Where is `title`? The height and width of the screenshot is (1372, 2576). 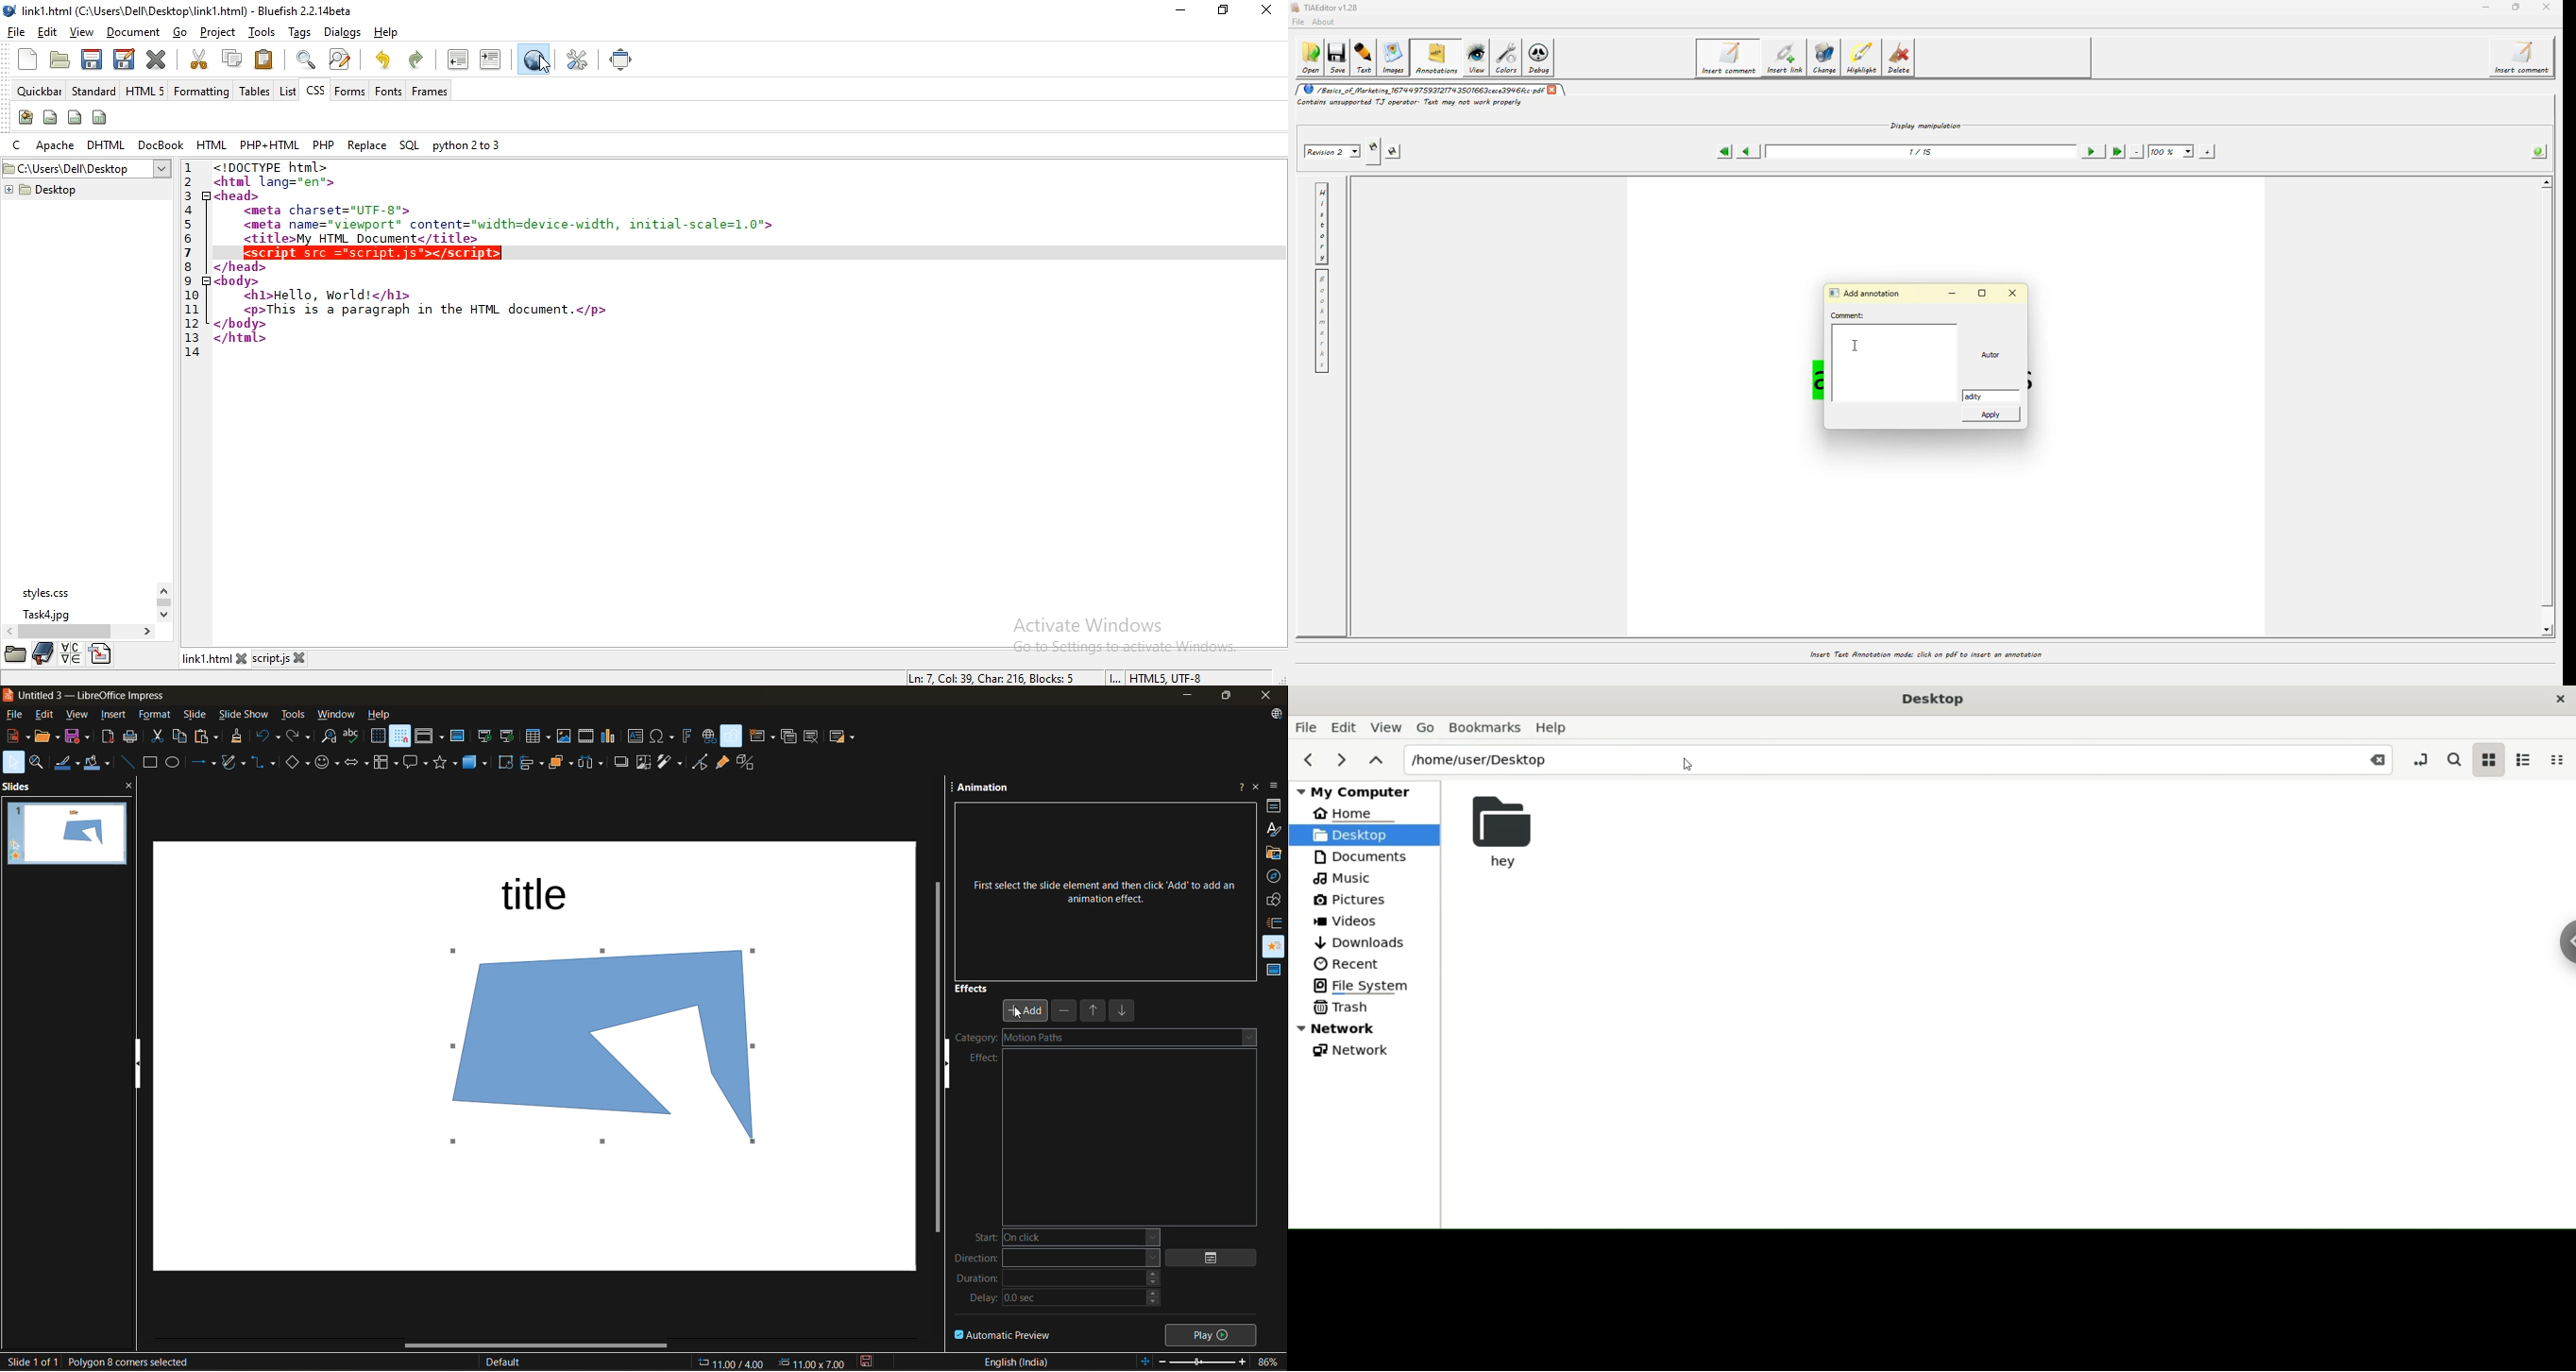 title is located at coordinates (191, 10).